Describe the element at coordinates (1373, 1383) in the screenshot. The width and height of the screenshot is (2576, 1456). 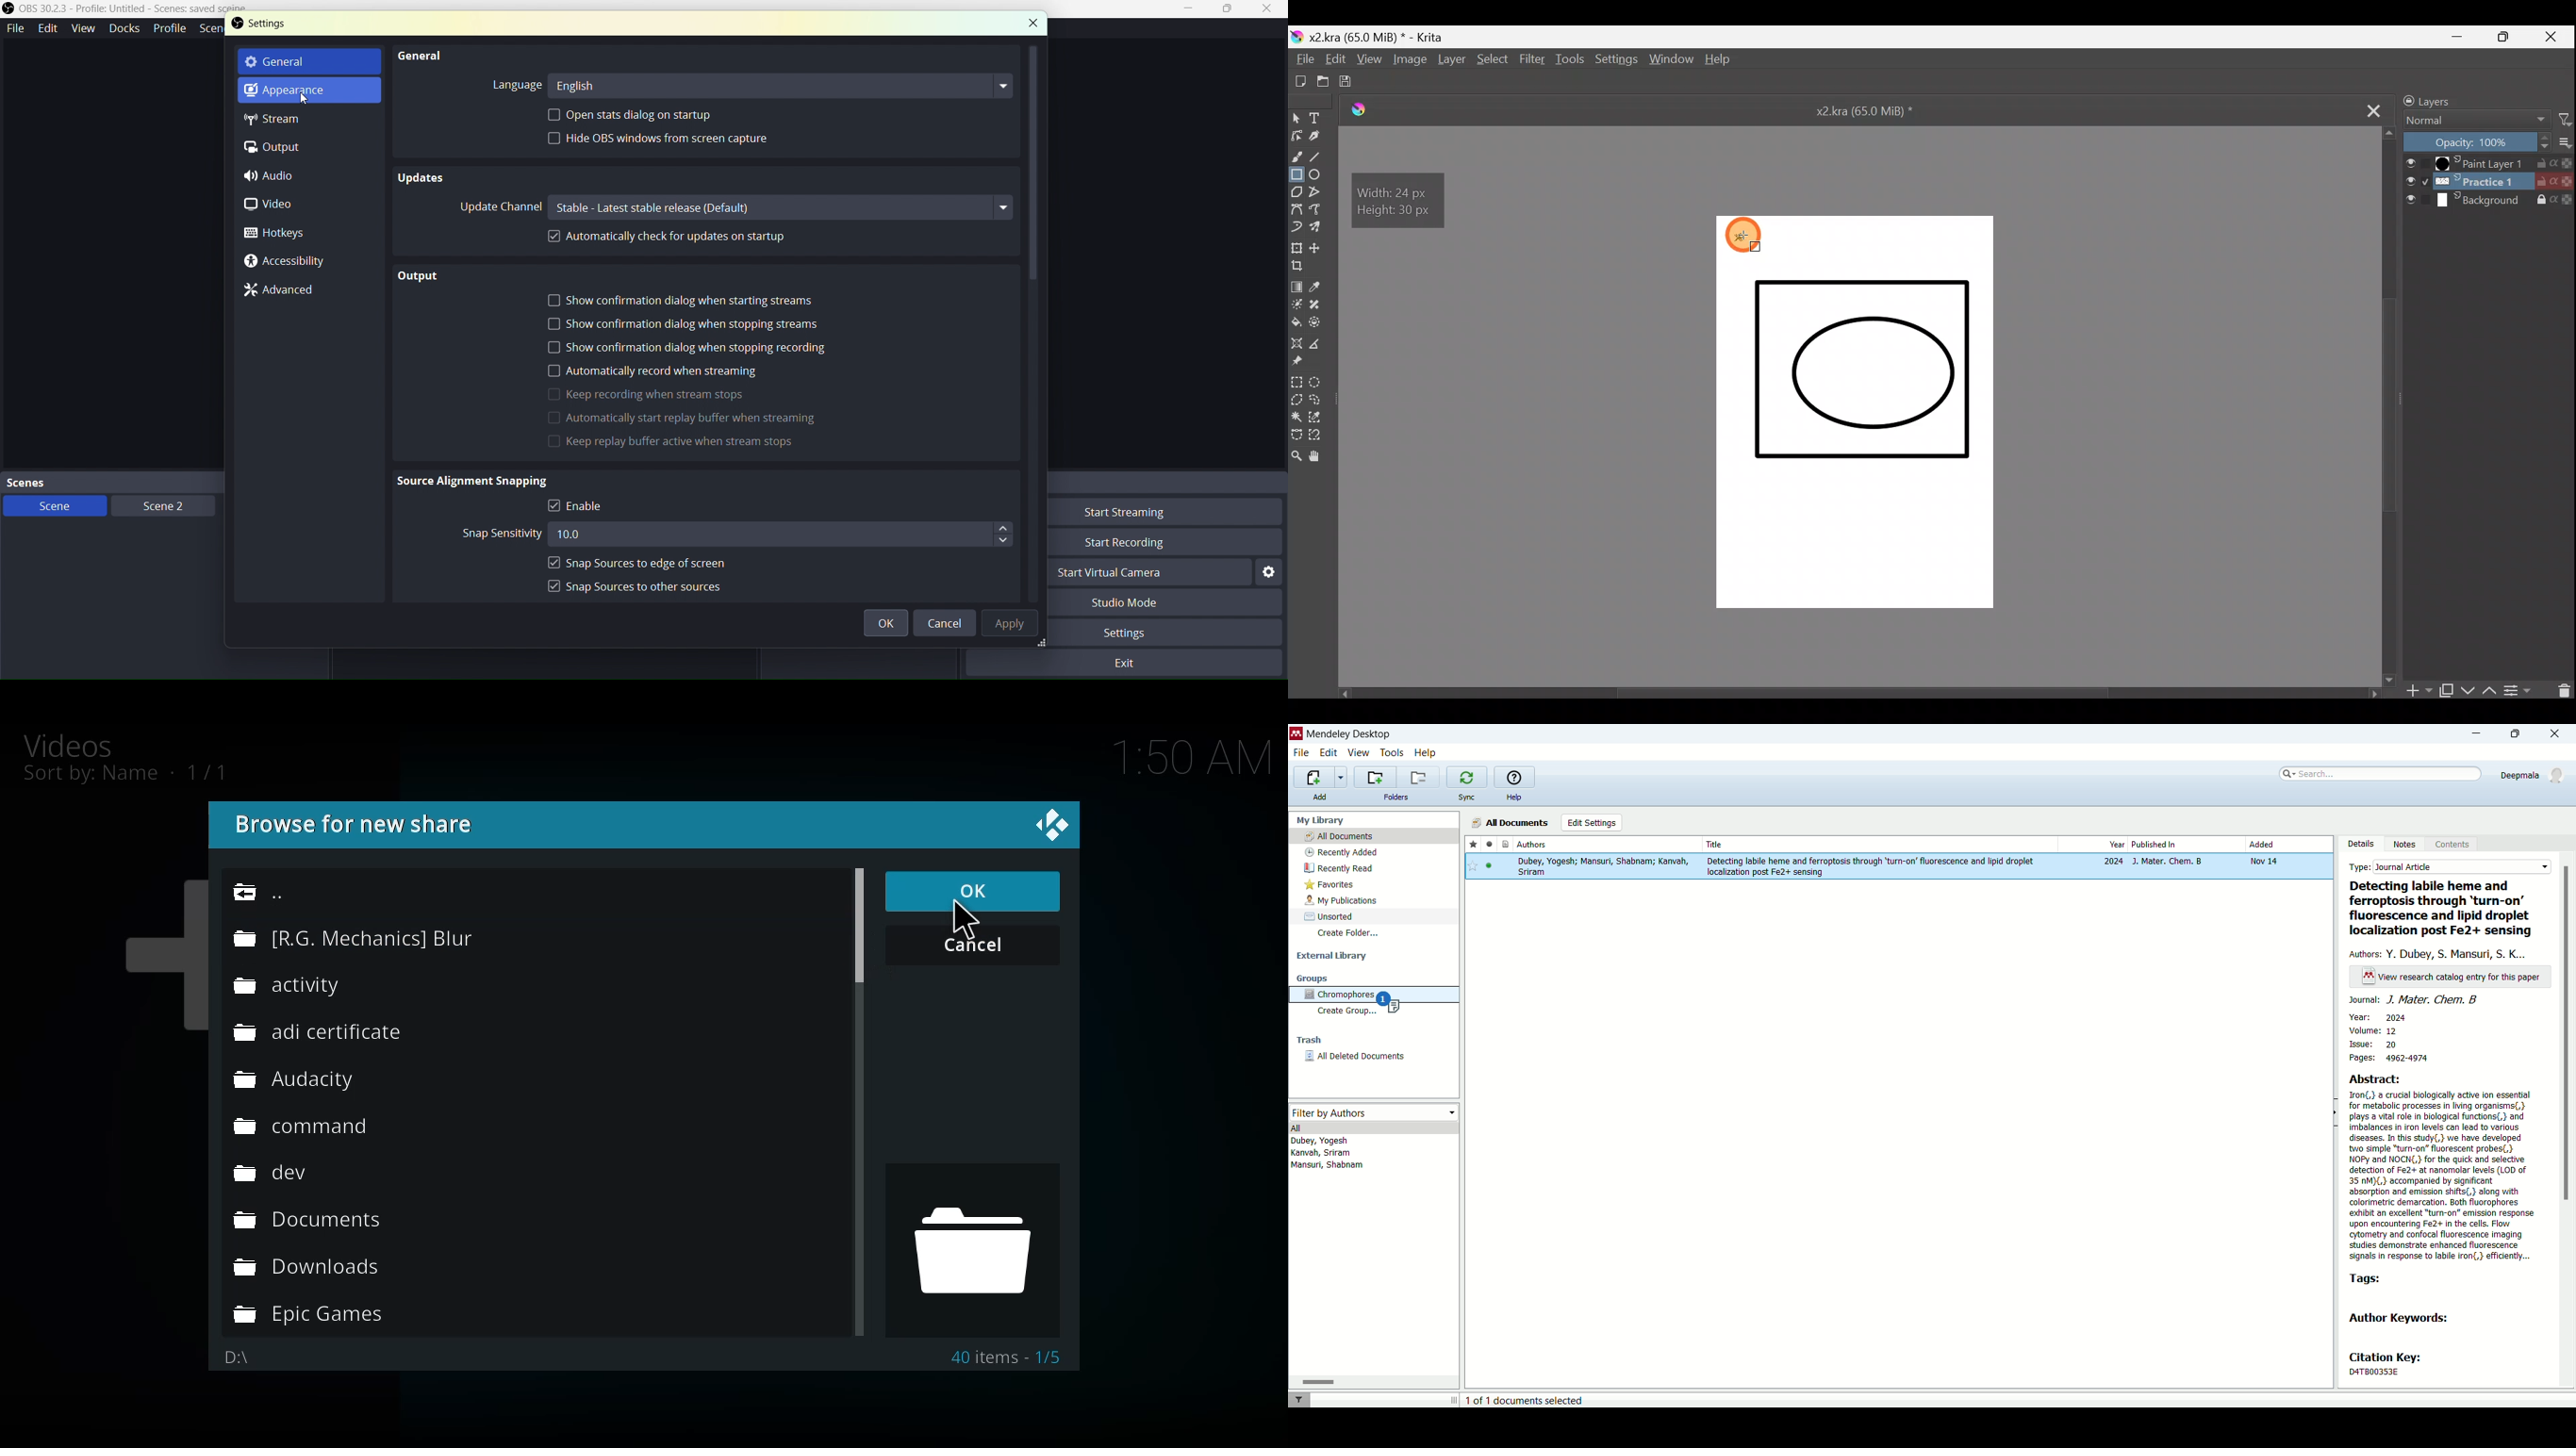
I see `horizontal scroll bar` at that location.